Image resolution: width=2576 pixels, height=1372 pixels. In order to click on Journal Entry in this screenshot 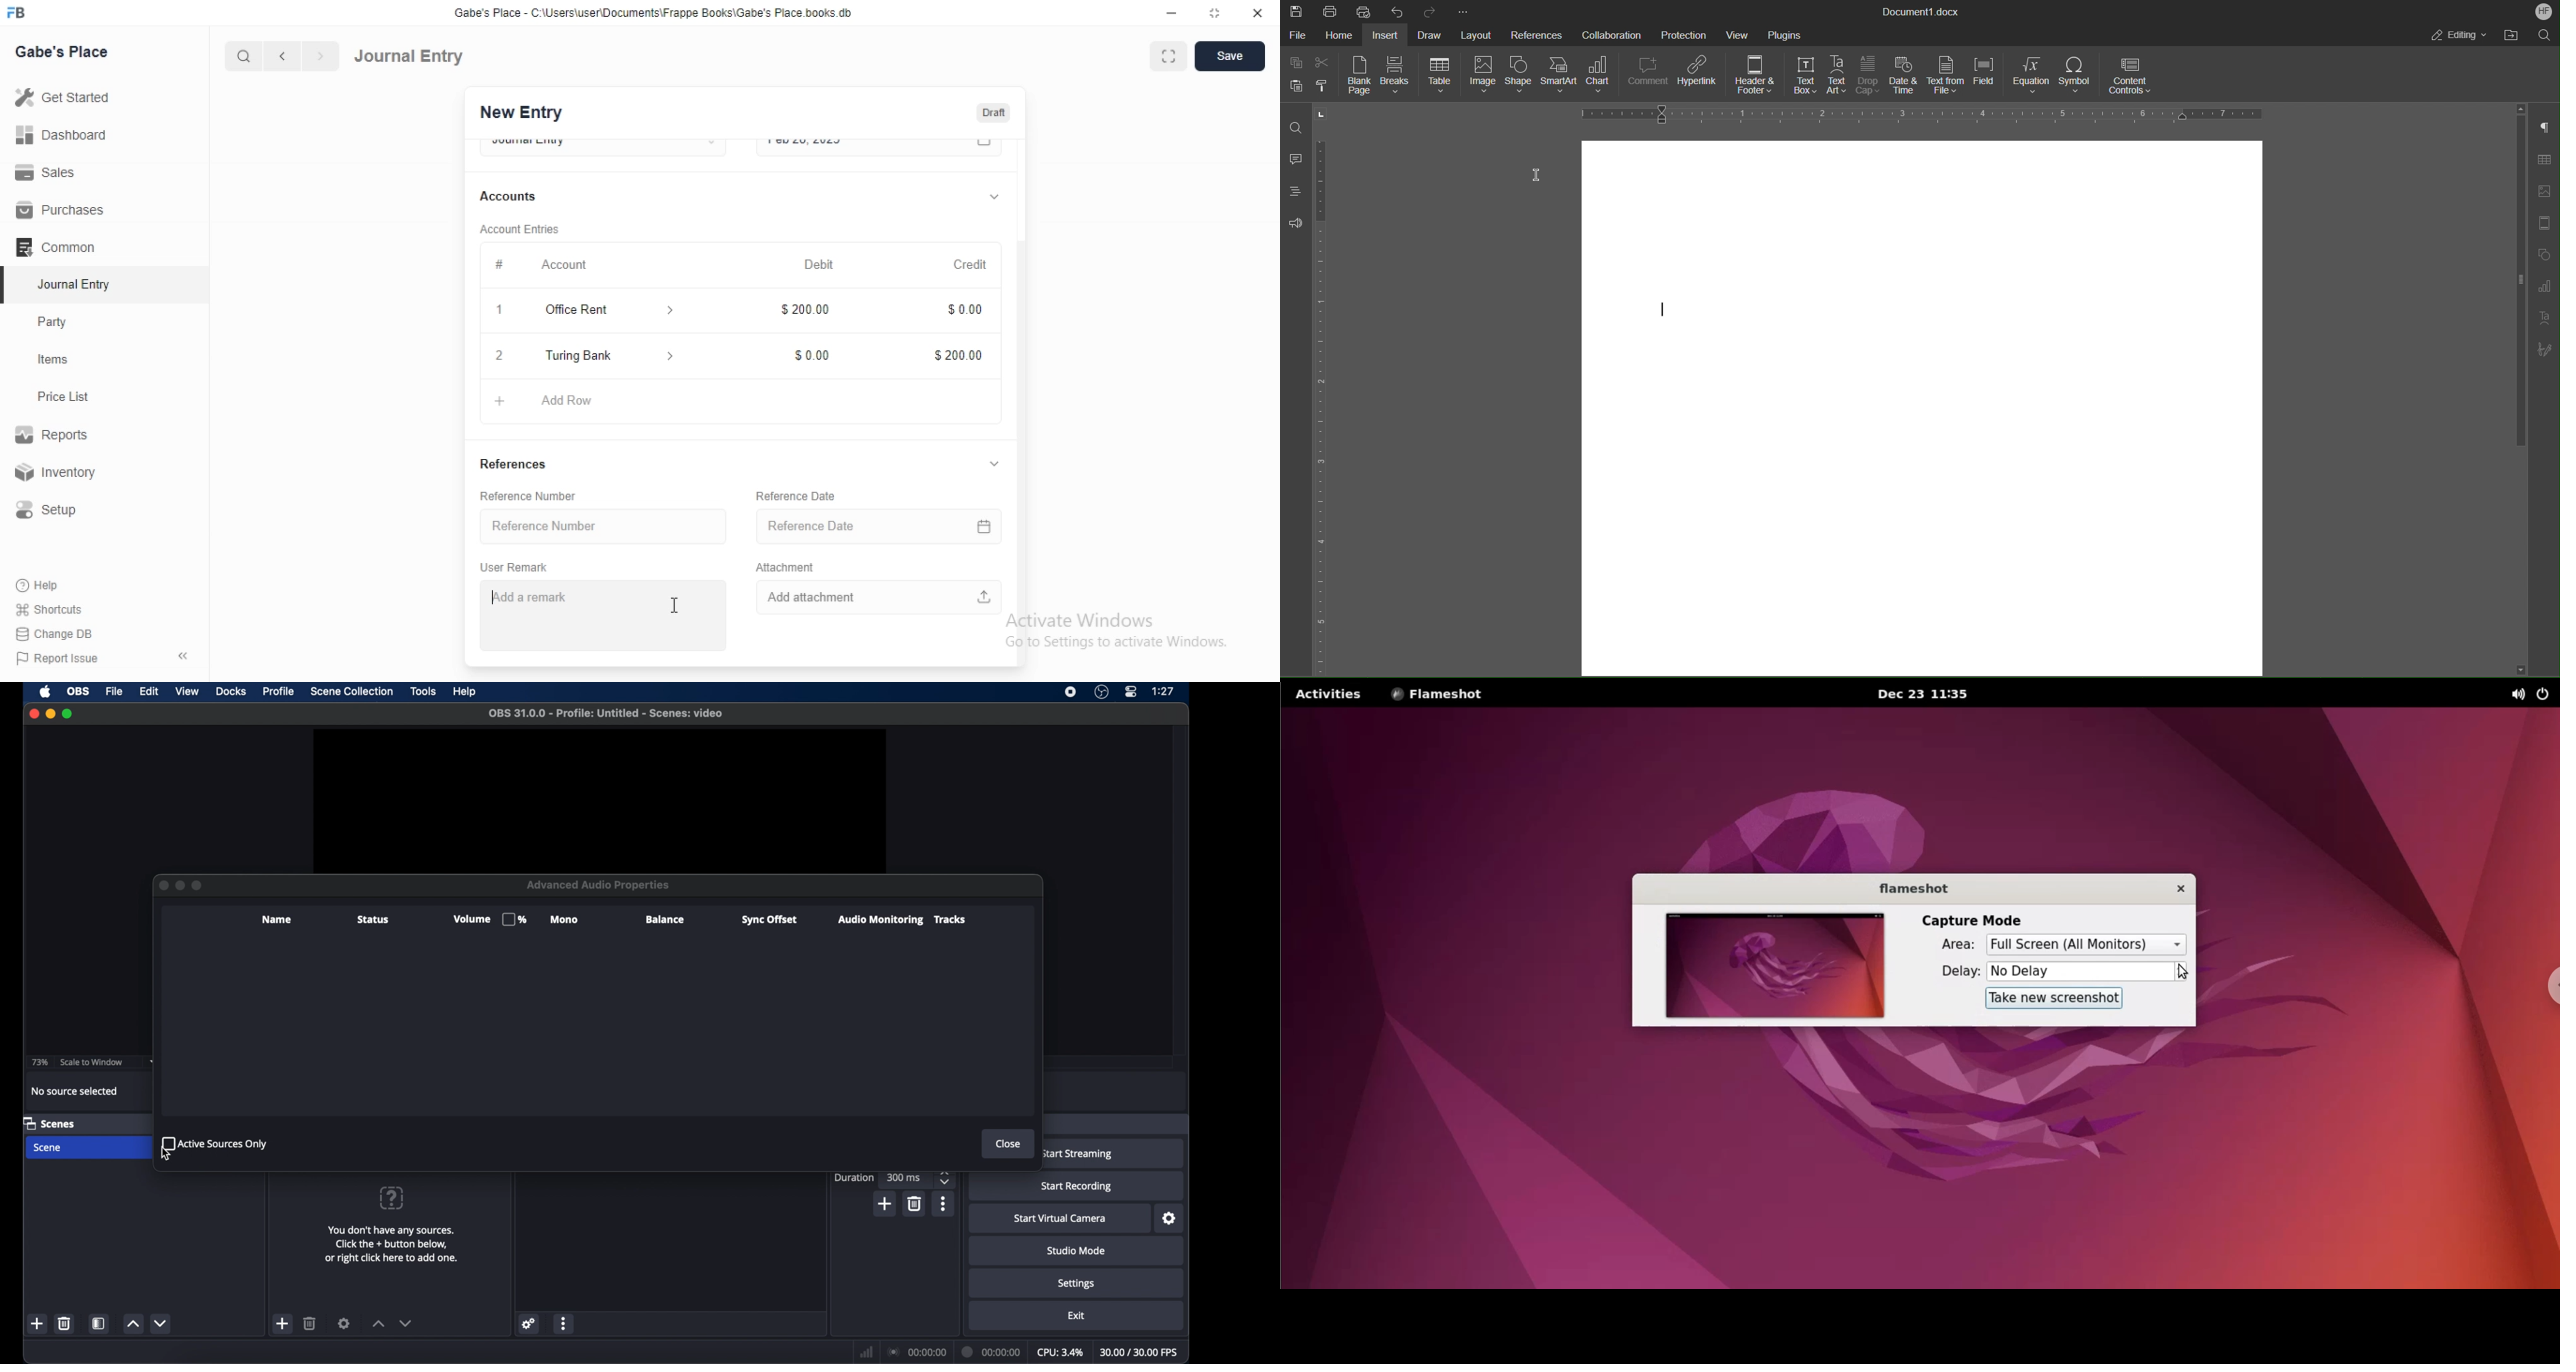, I will do `click(409, 56)`.